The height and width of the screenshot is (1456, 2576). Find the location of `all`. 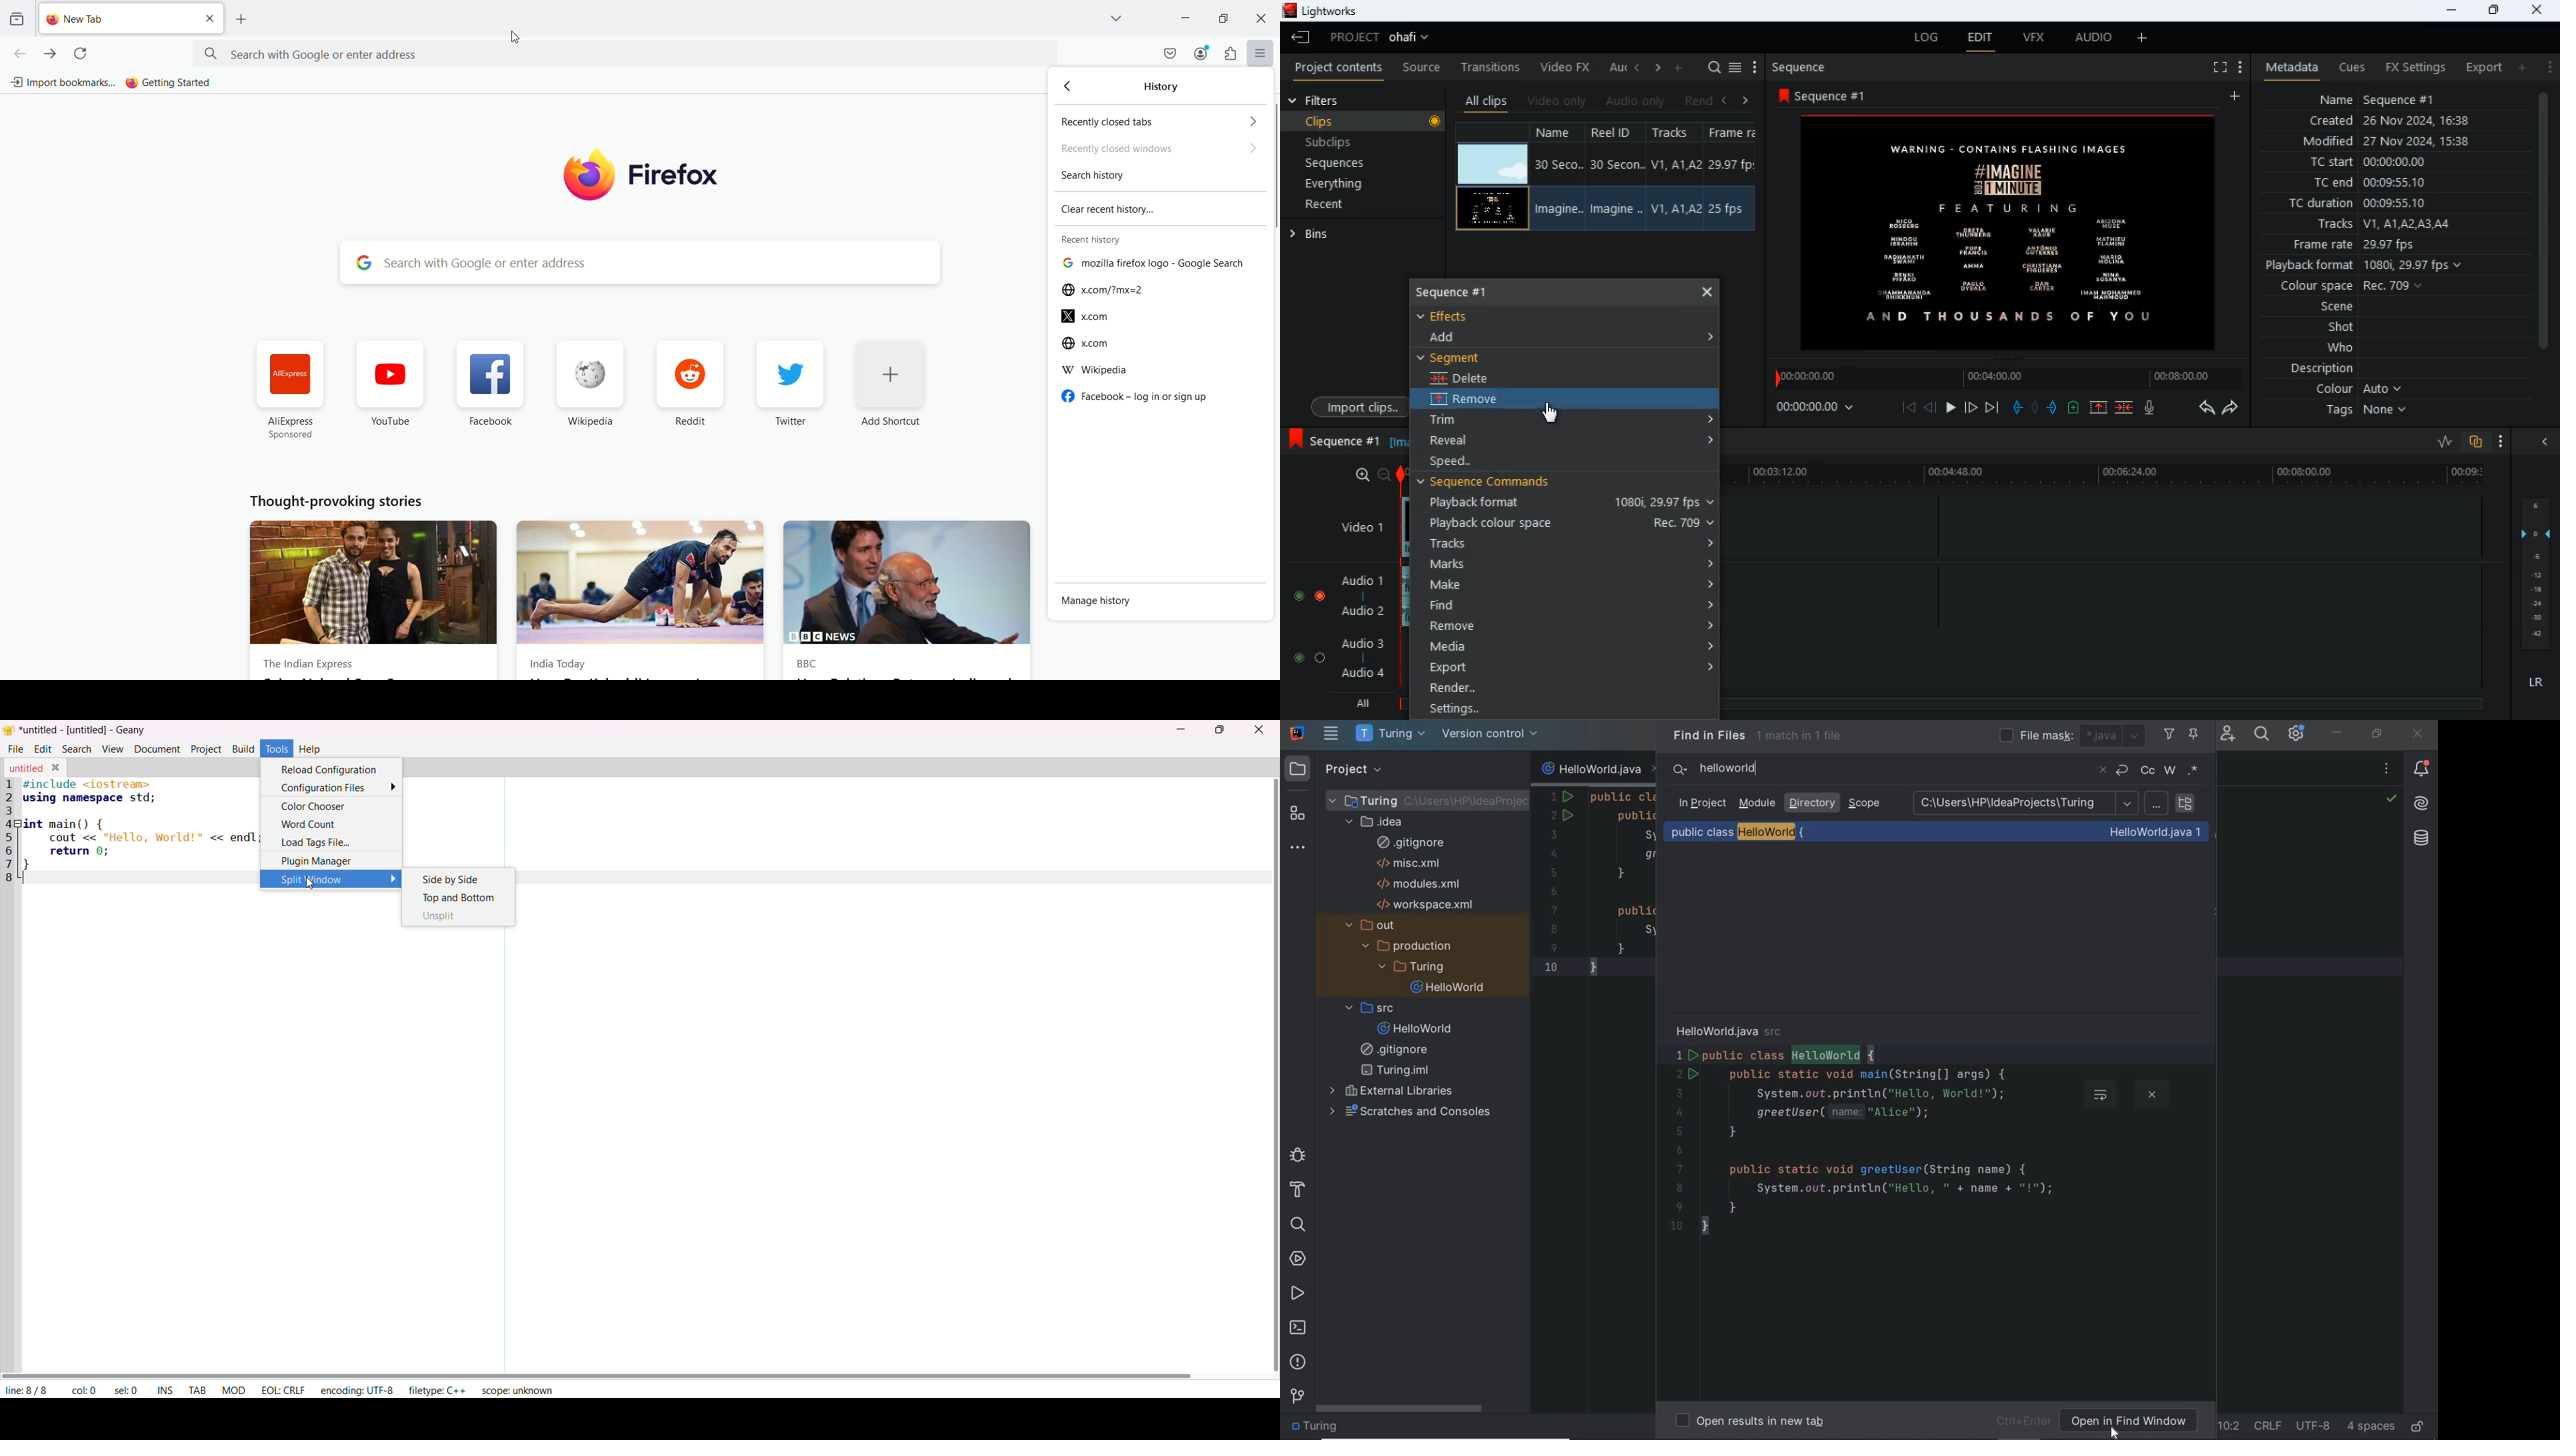

all is located at coordinates (1357, 702).